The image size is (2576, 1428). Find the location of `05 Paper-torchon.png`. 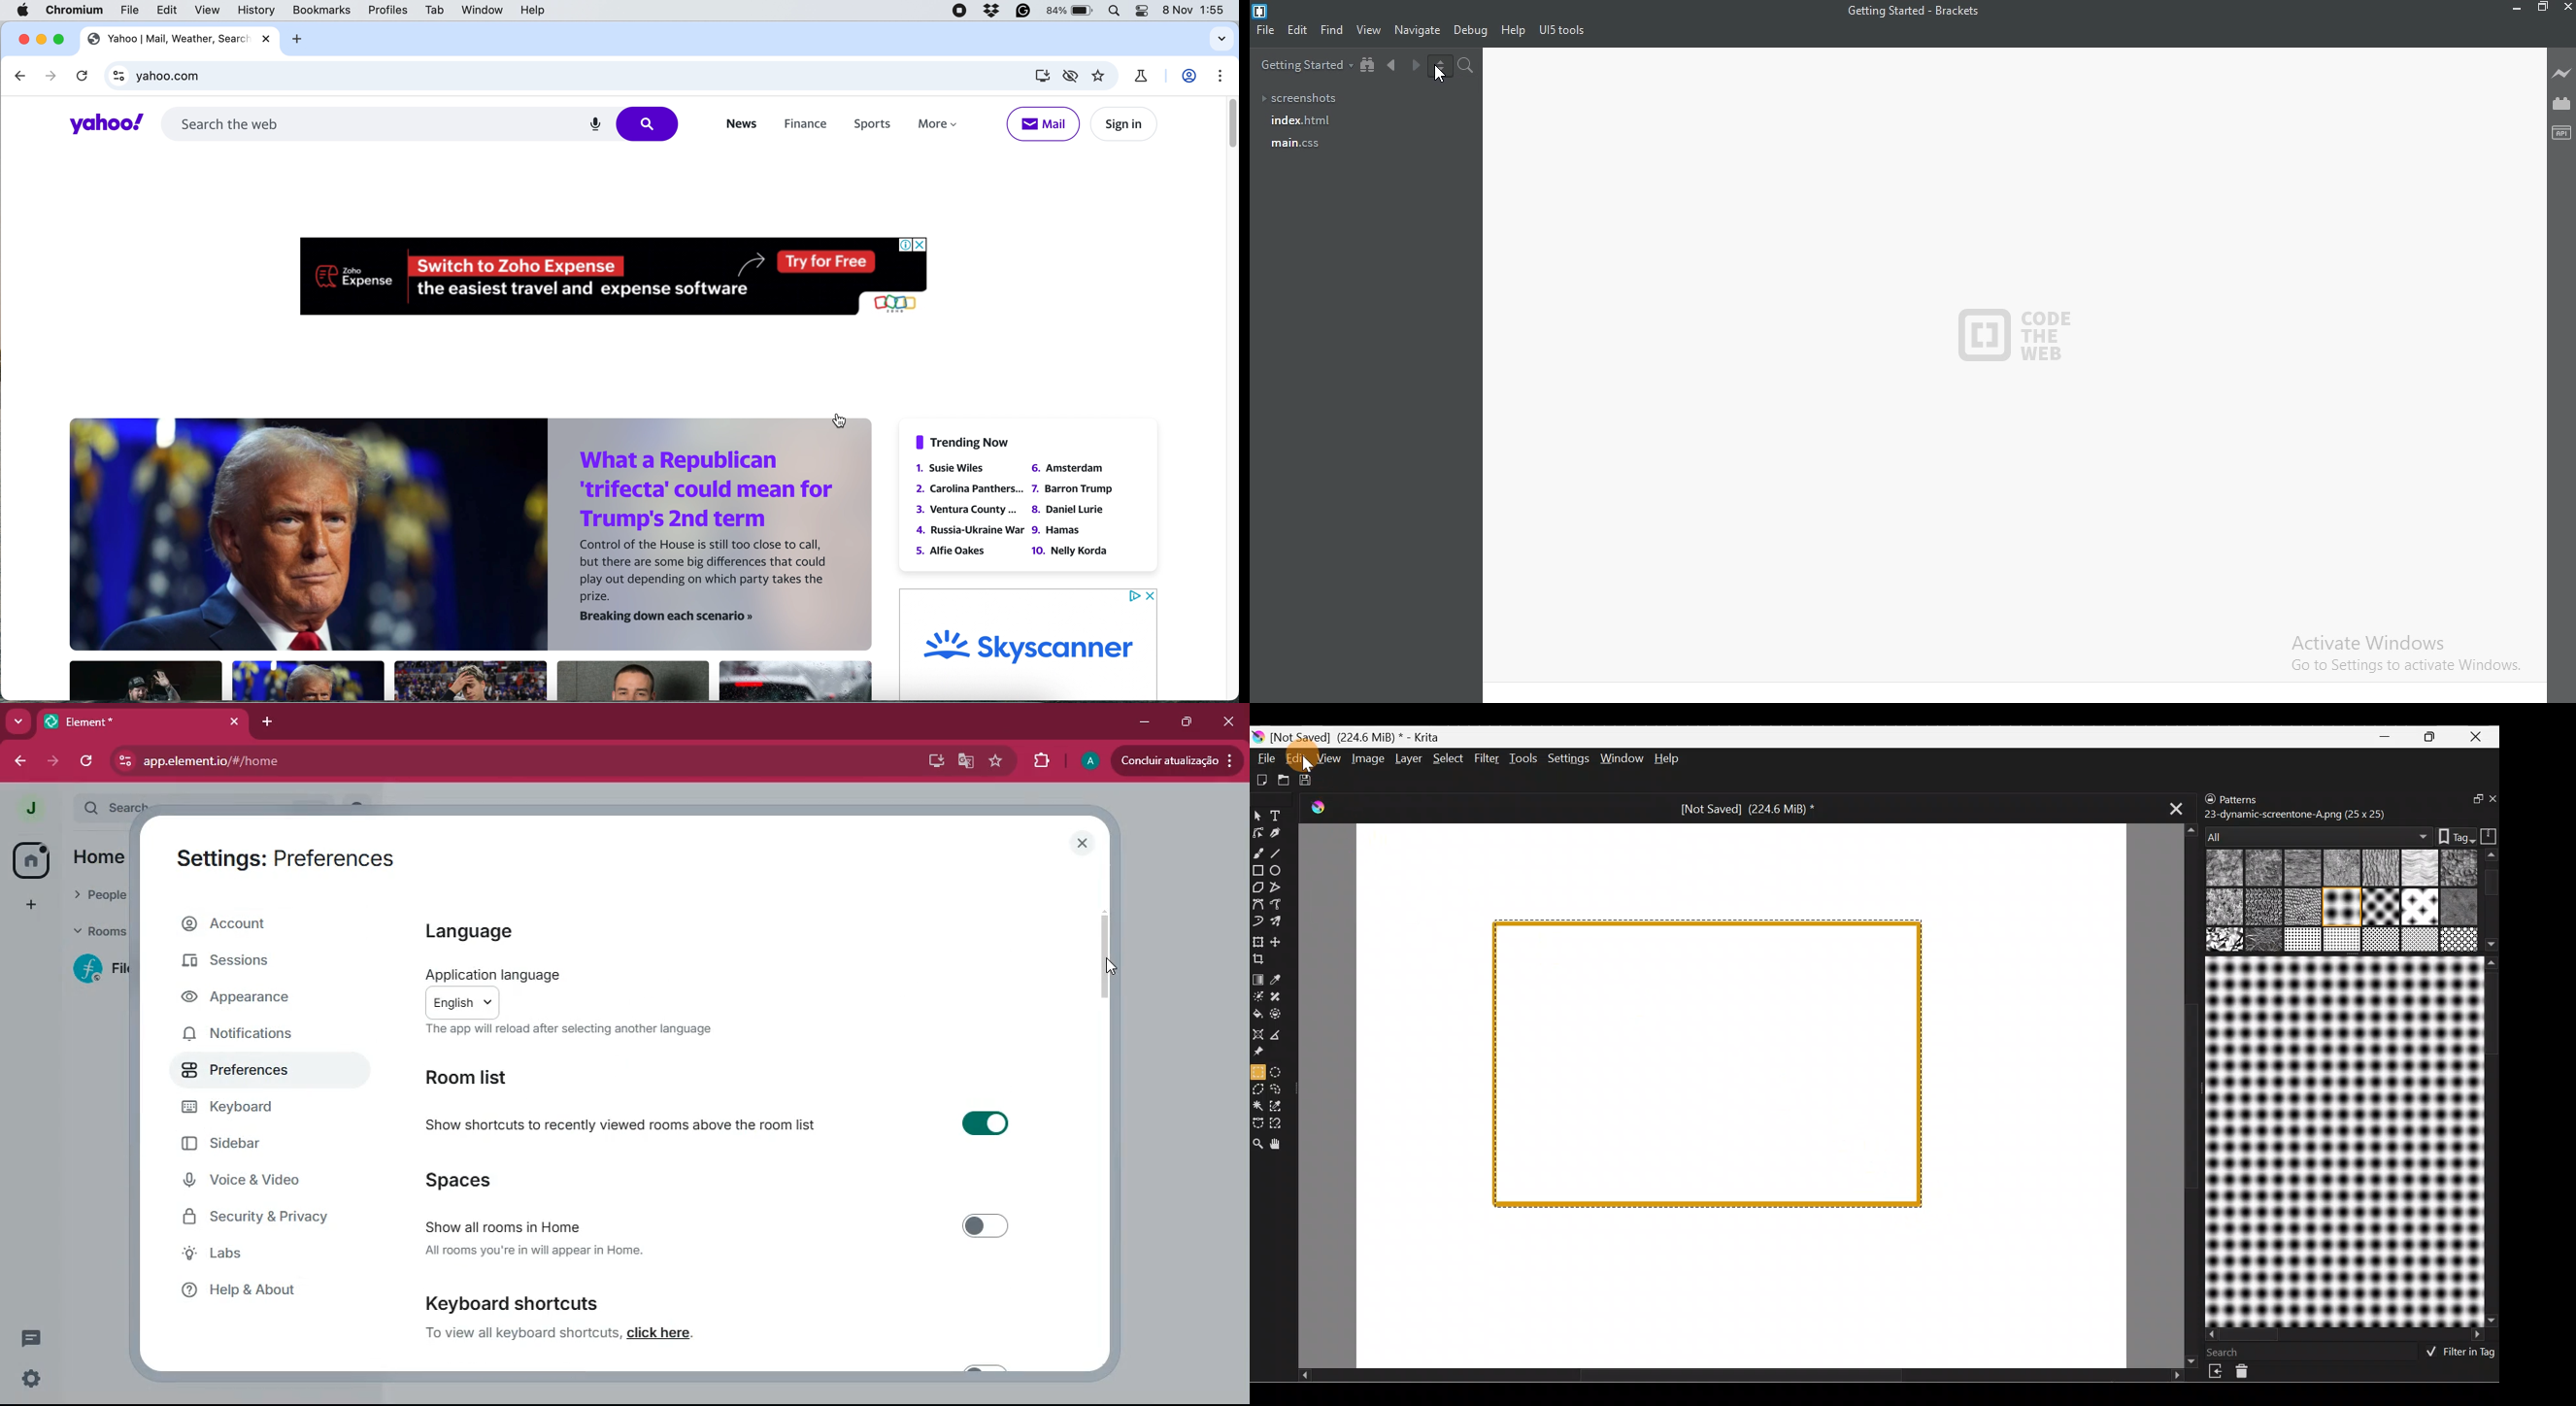

05 Paper-torchon.png is located at coordinates (2418, 869).